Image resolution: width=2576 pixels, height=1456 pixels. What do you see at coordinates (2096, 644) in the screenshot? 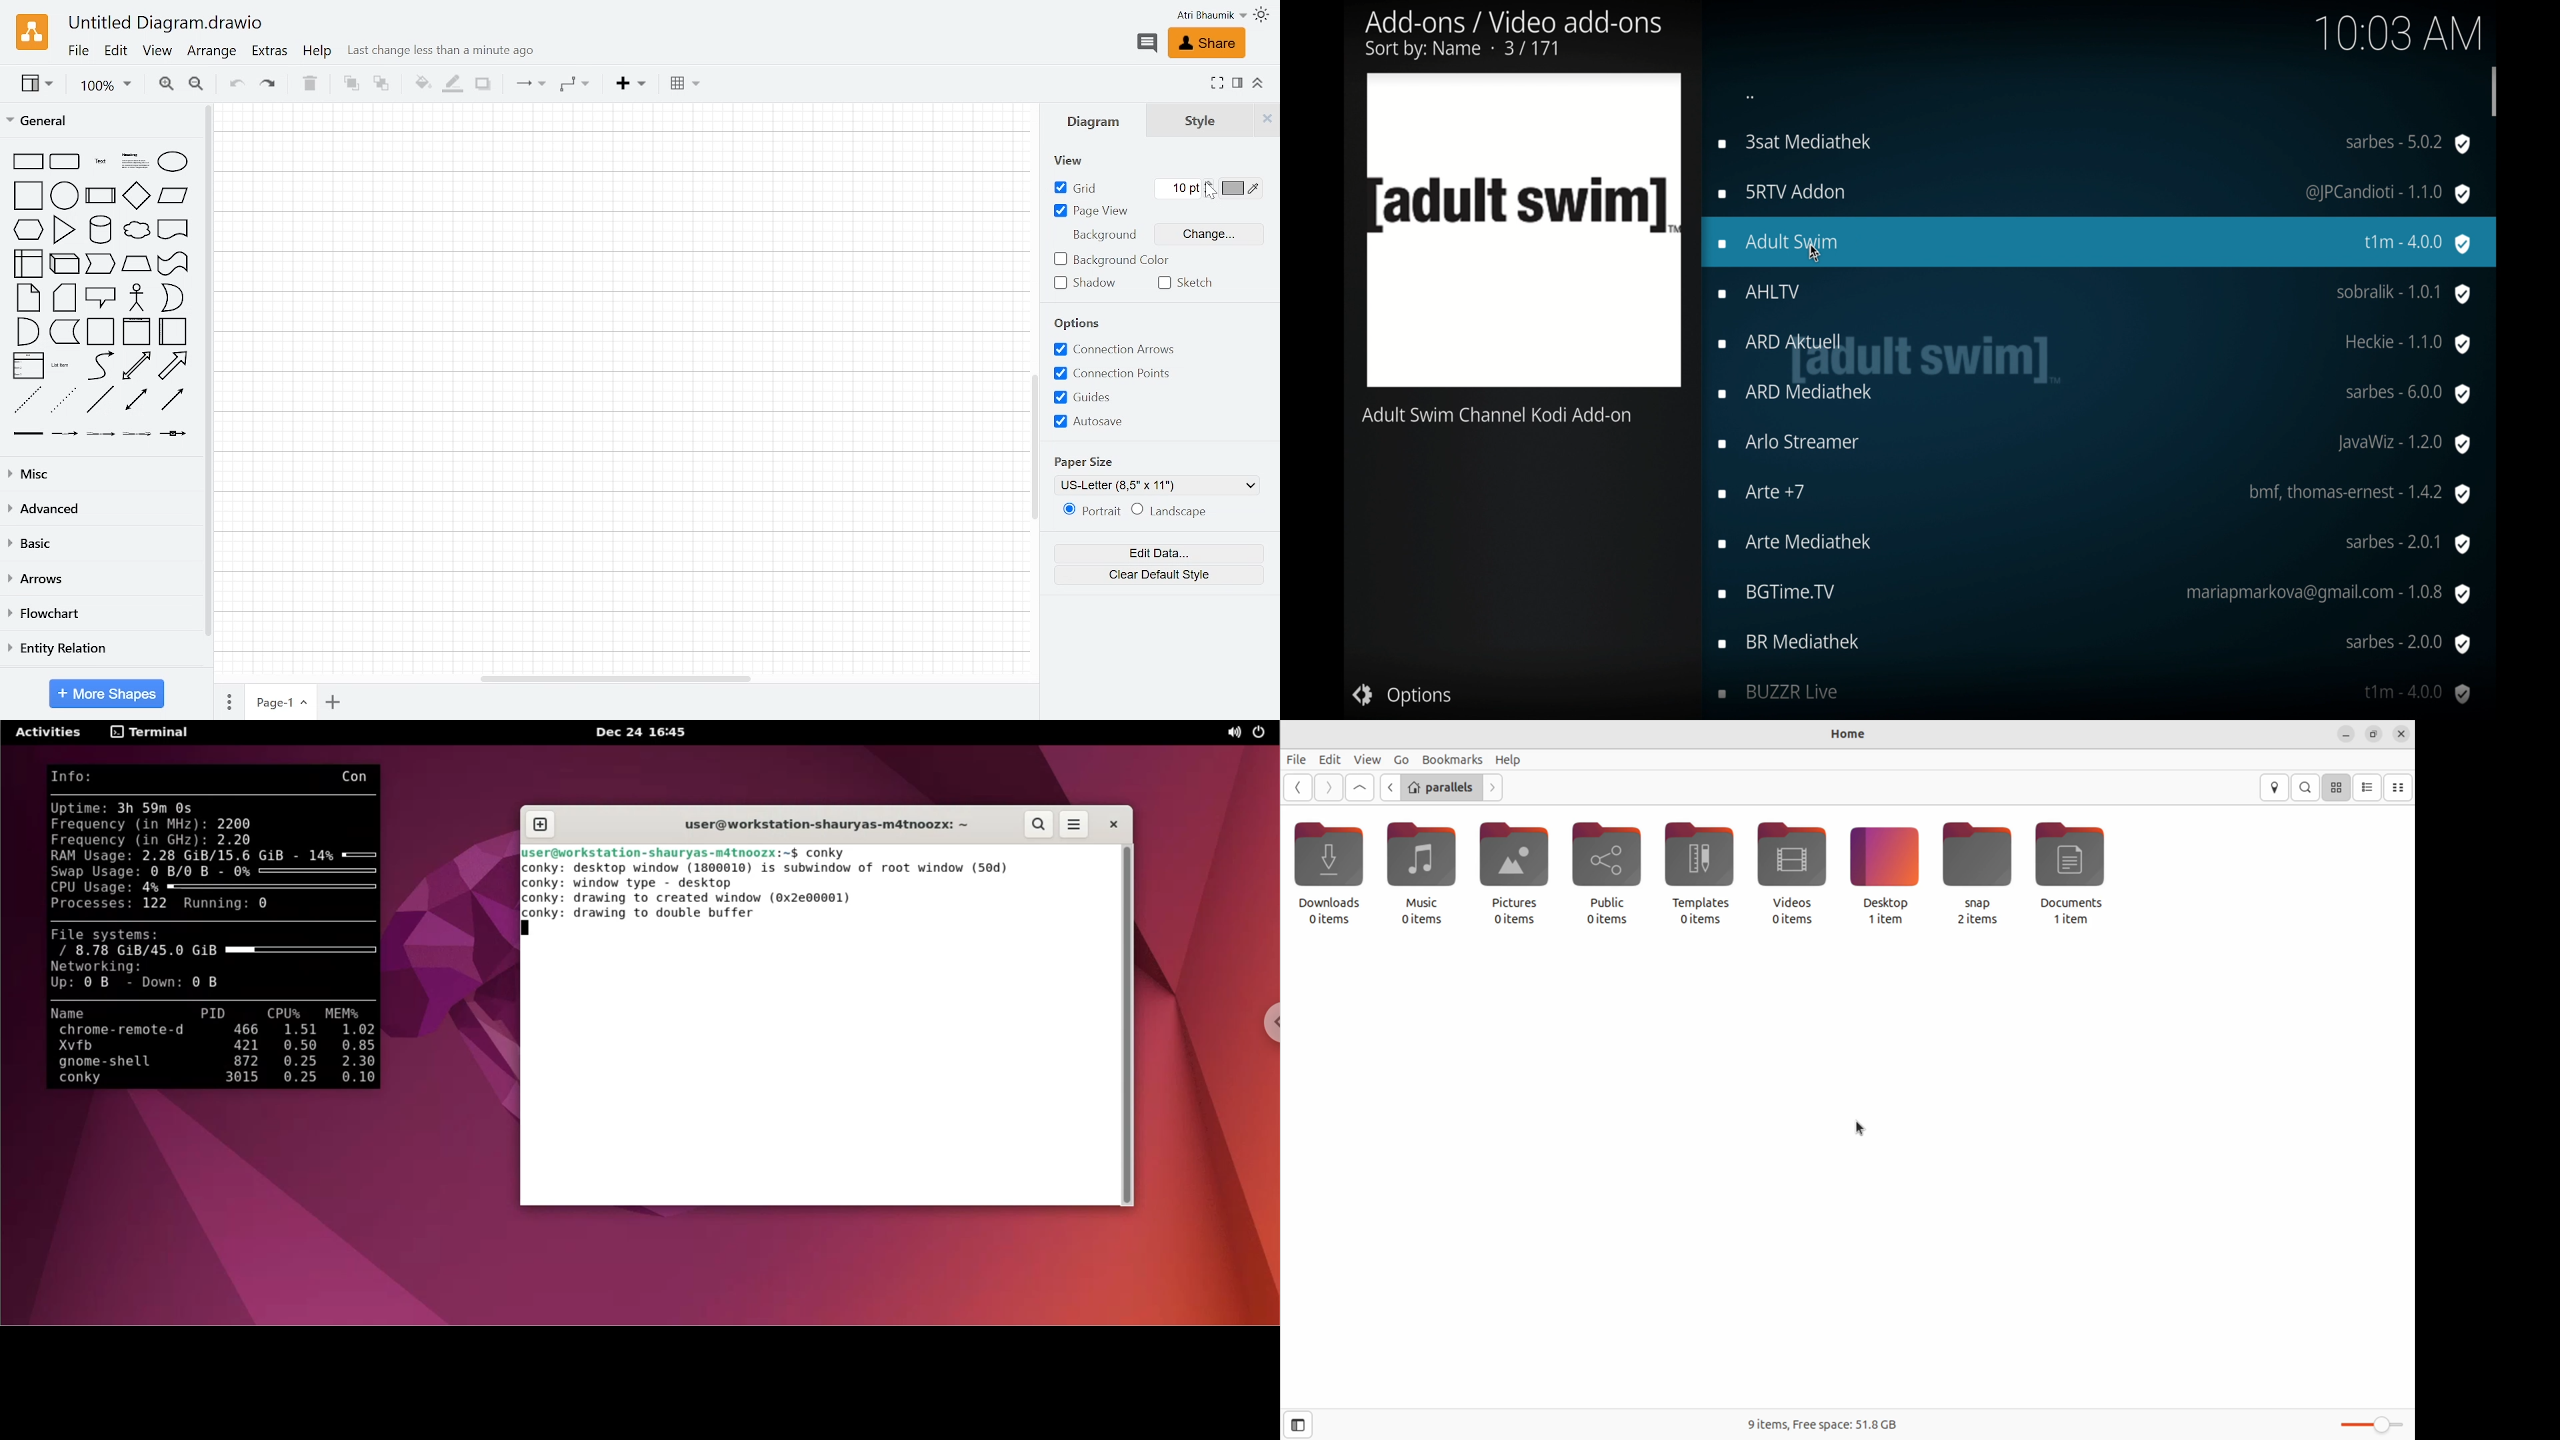
I see `br mediathek` at bounding box center [2096, 644].